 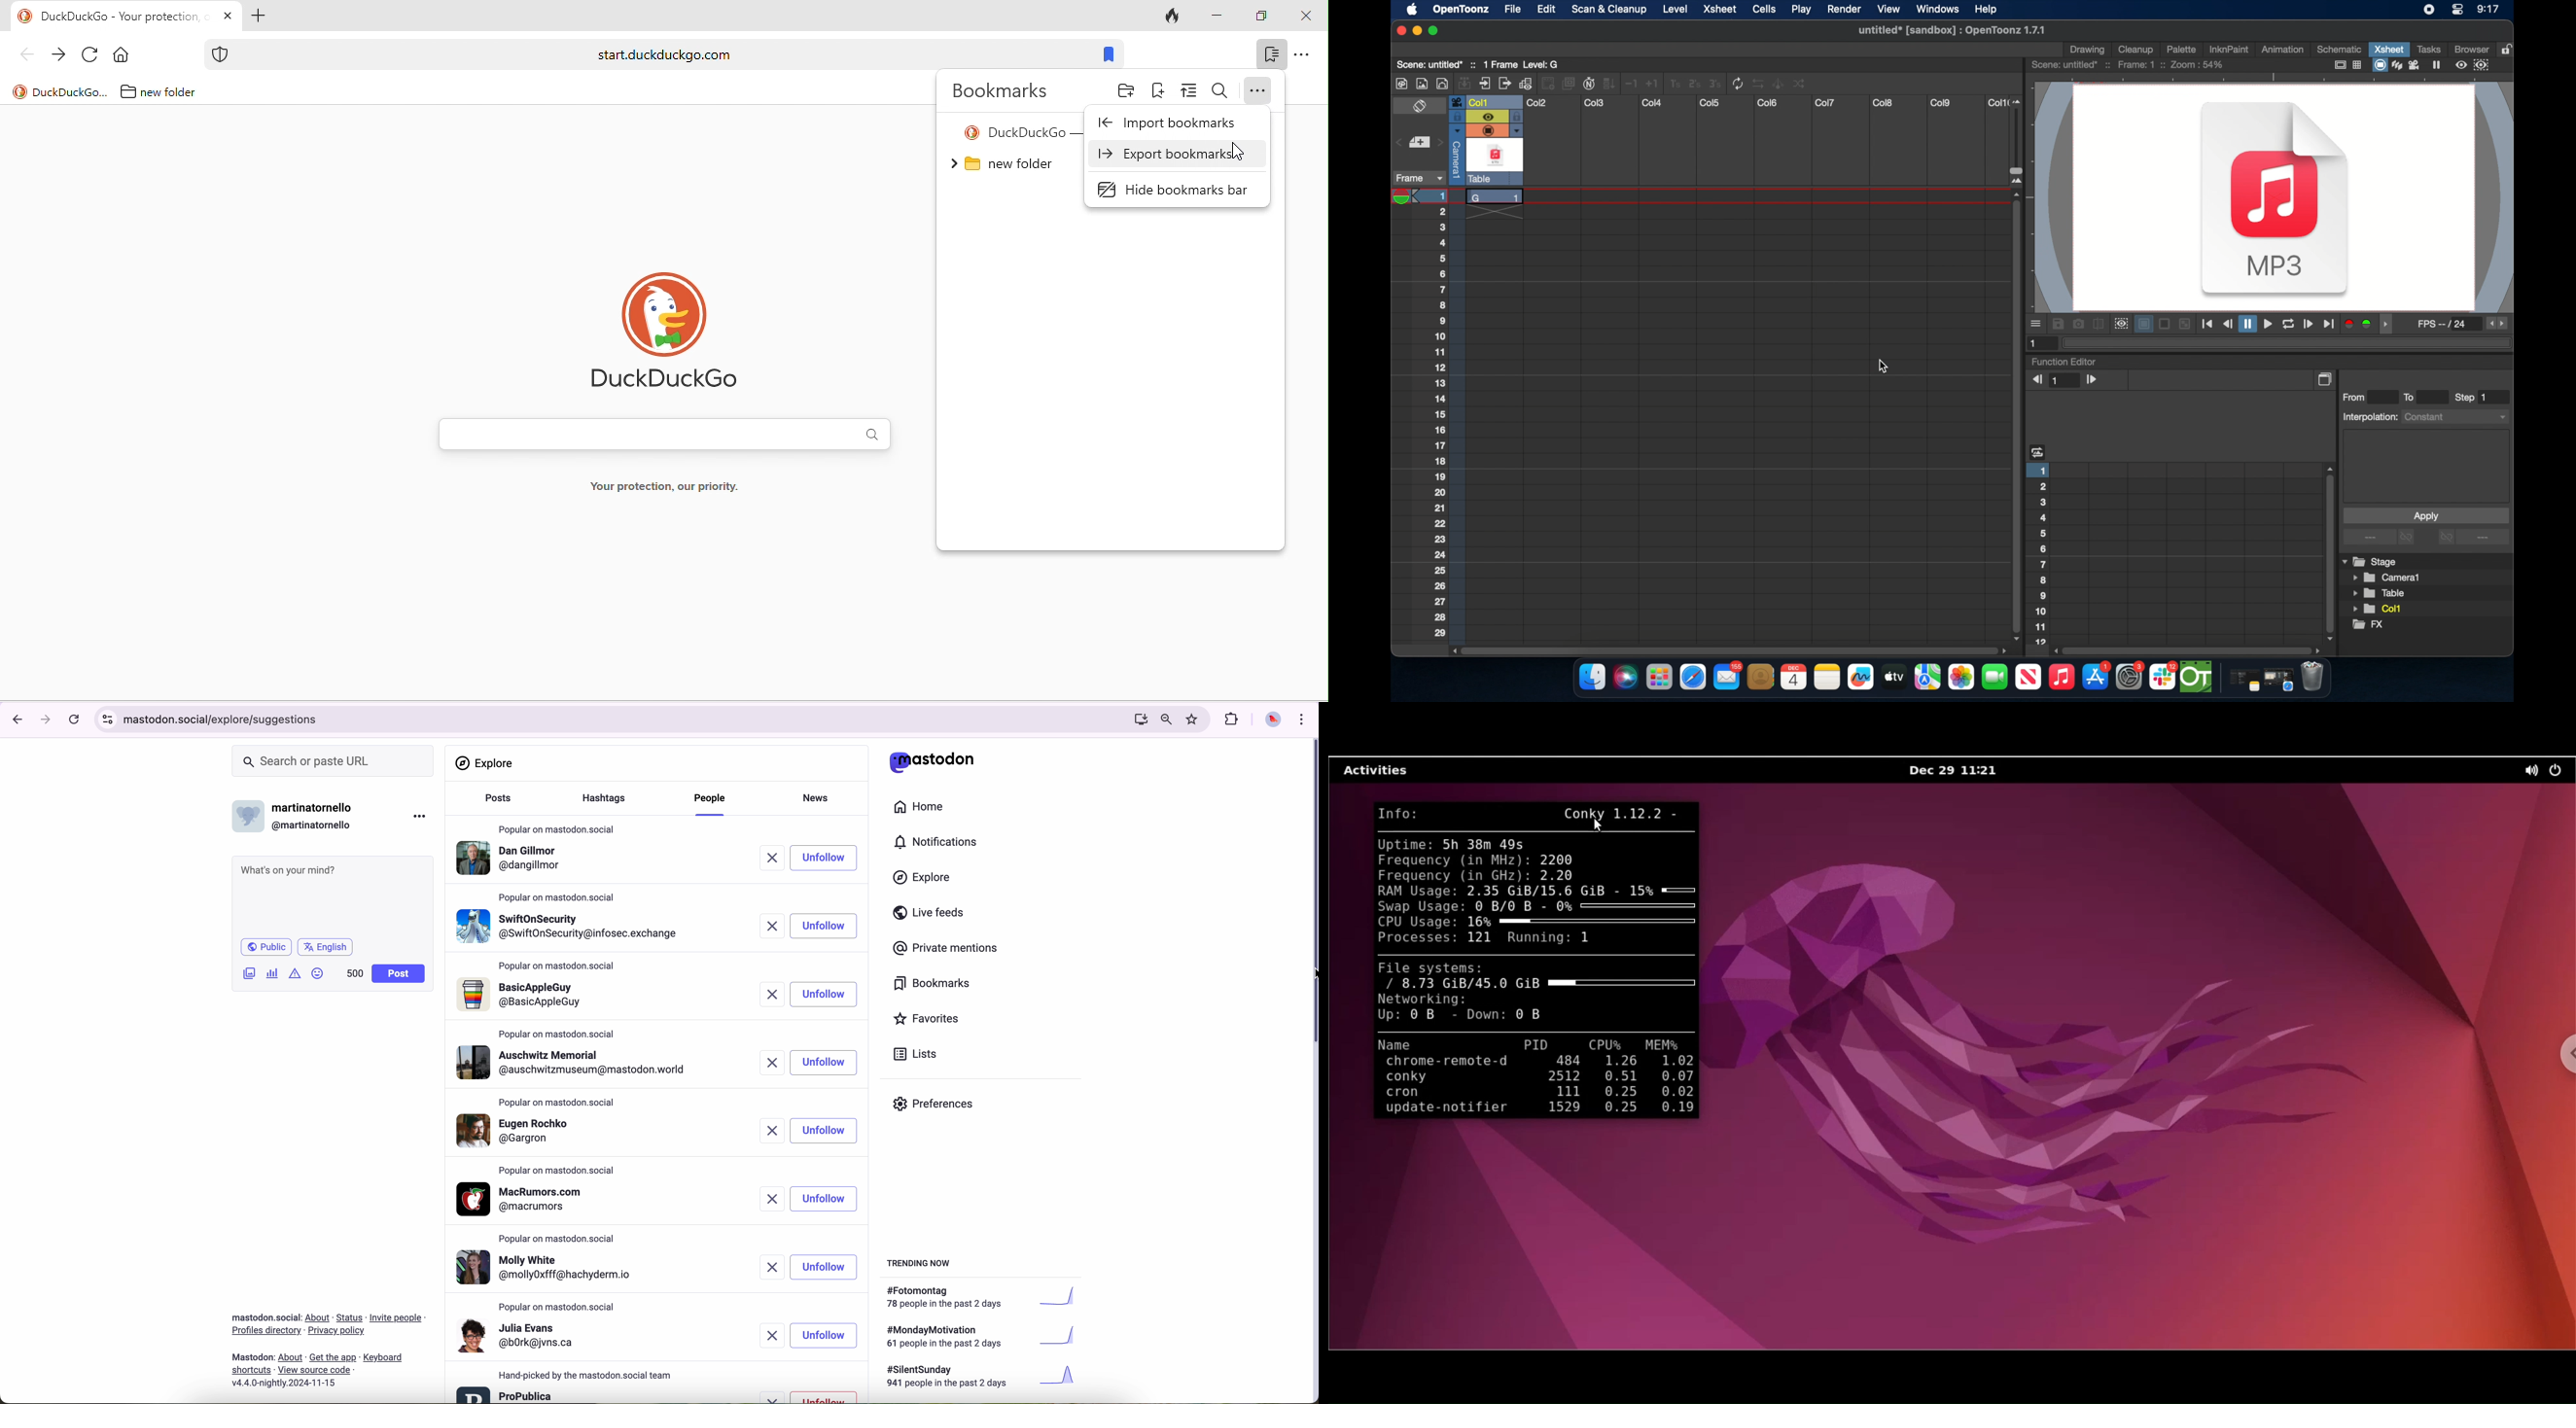 What do you see at coordinates (527, 1199) in the screenshot?
I see `profile` at bounding box center [527, 1199].